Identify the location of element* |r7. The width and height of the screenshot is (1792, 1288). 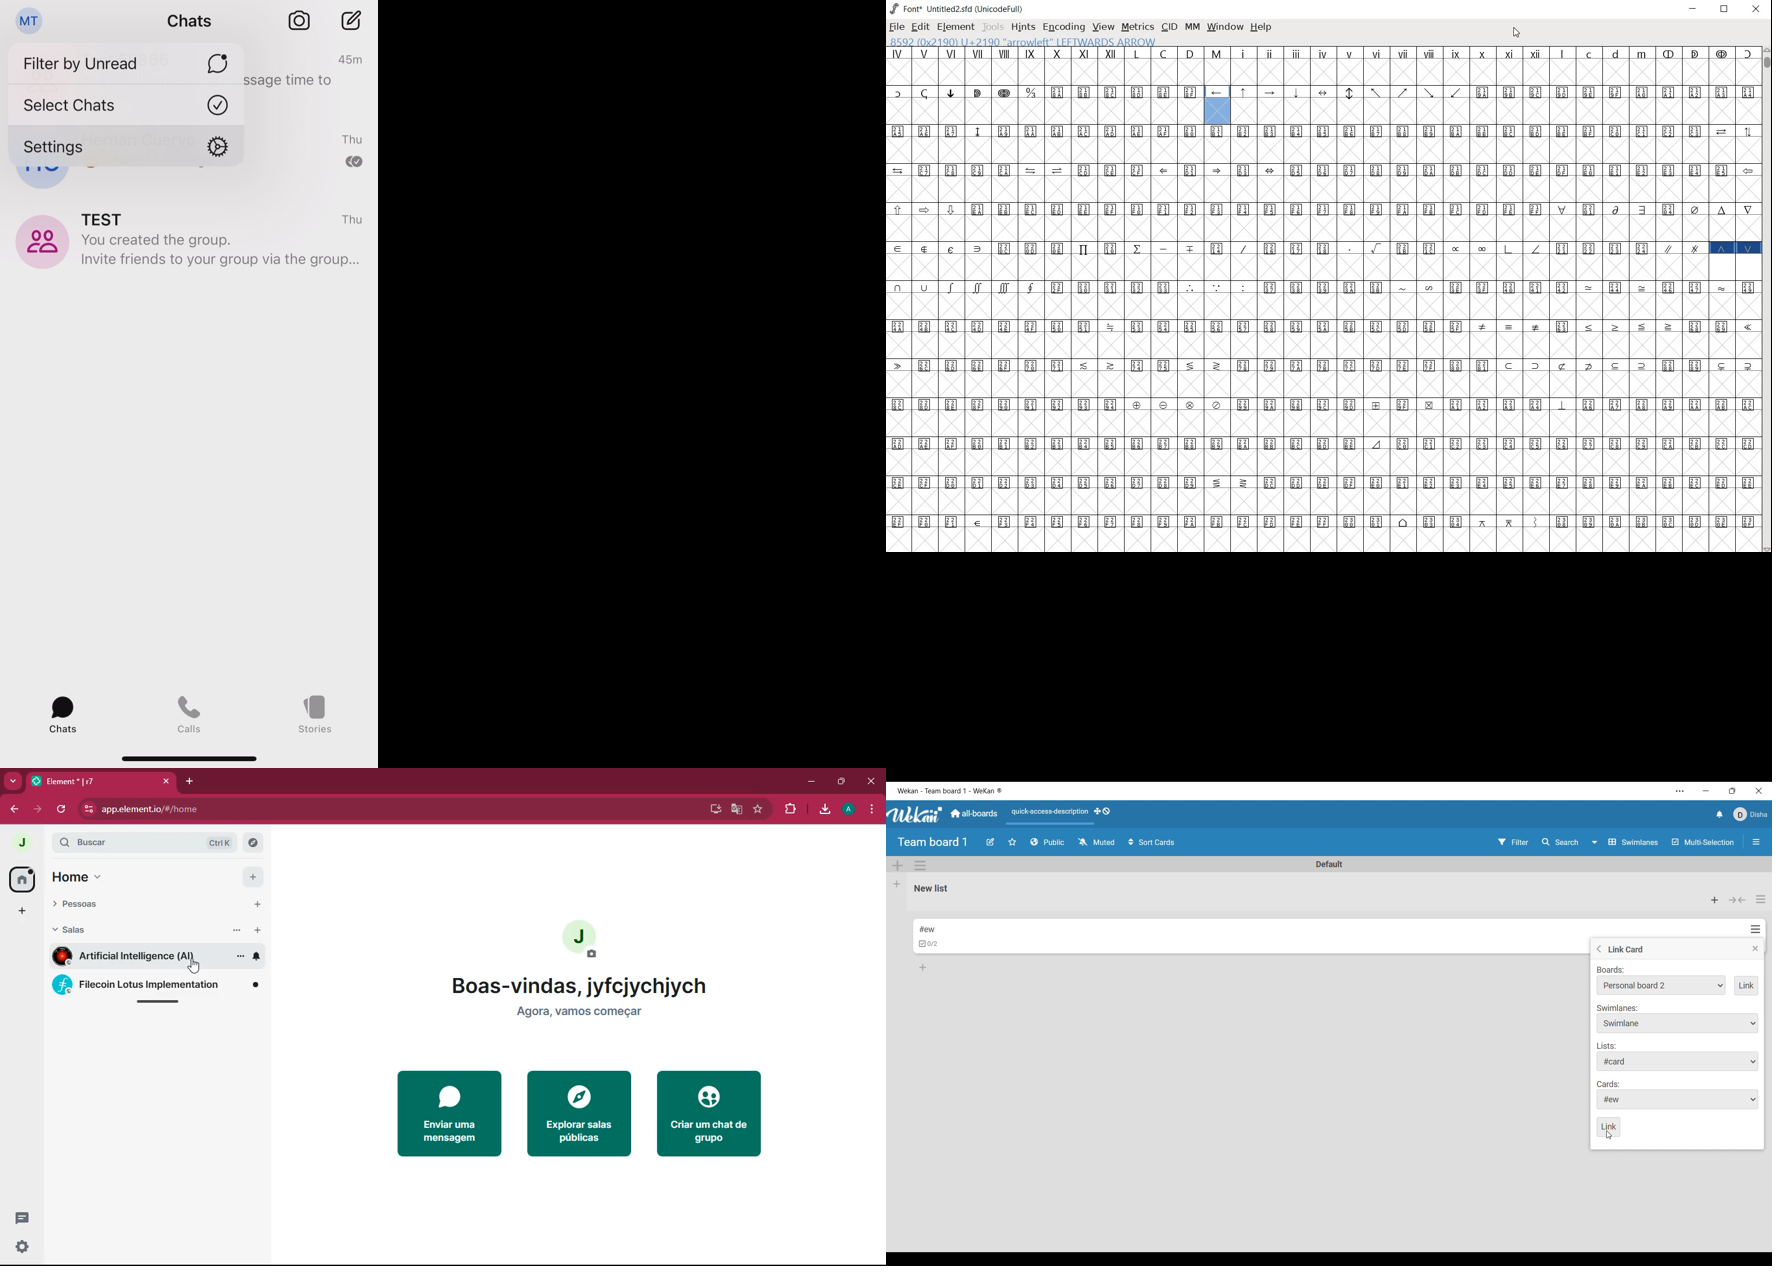
(101, 781).